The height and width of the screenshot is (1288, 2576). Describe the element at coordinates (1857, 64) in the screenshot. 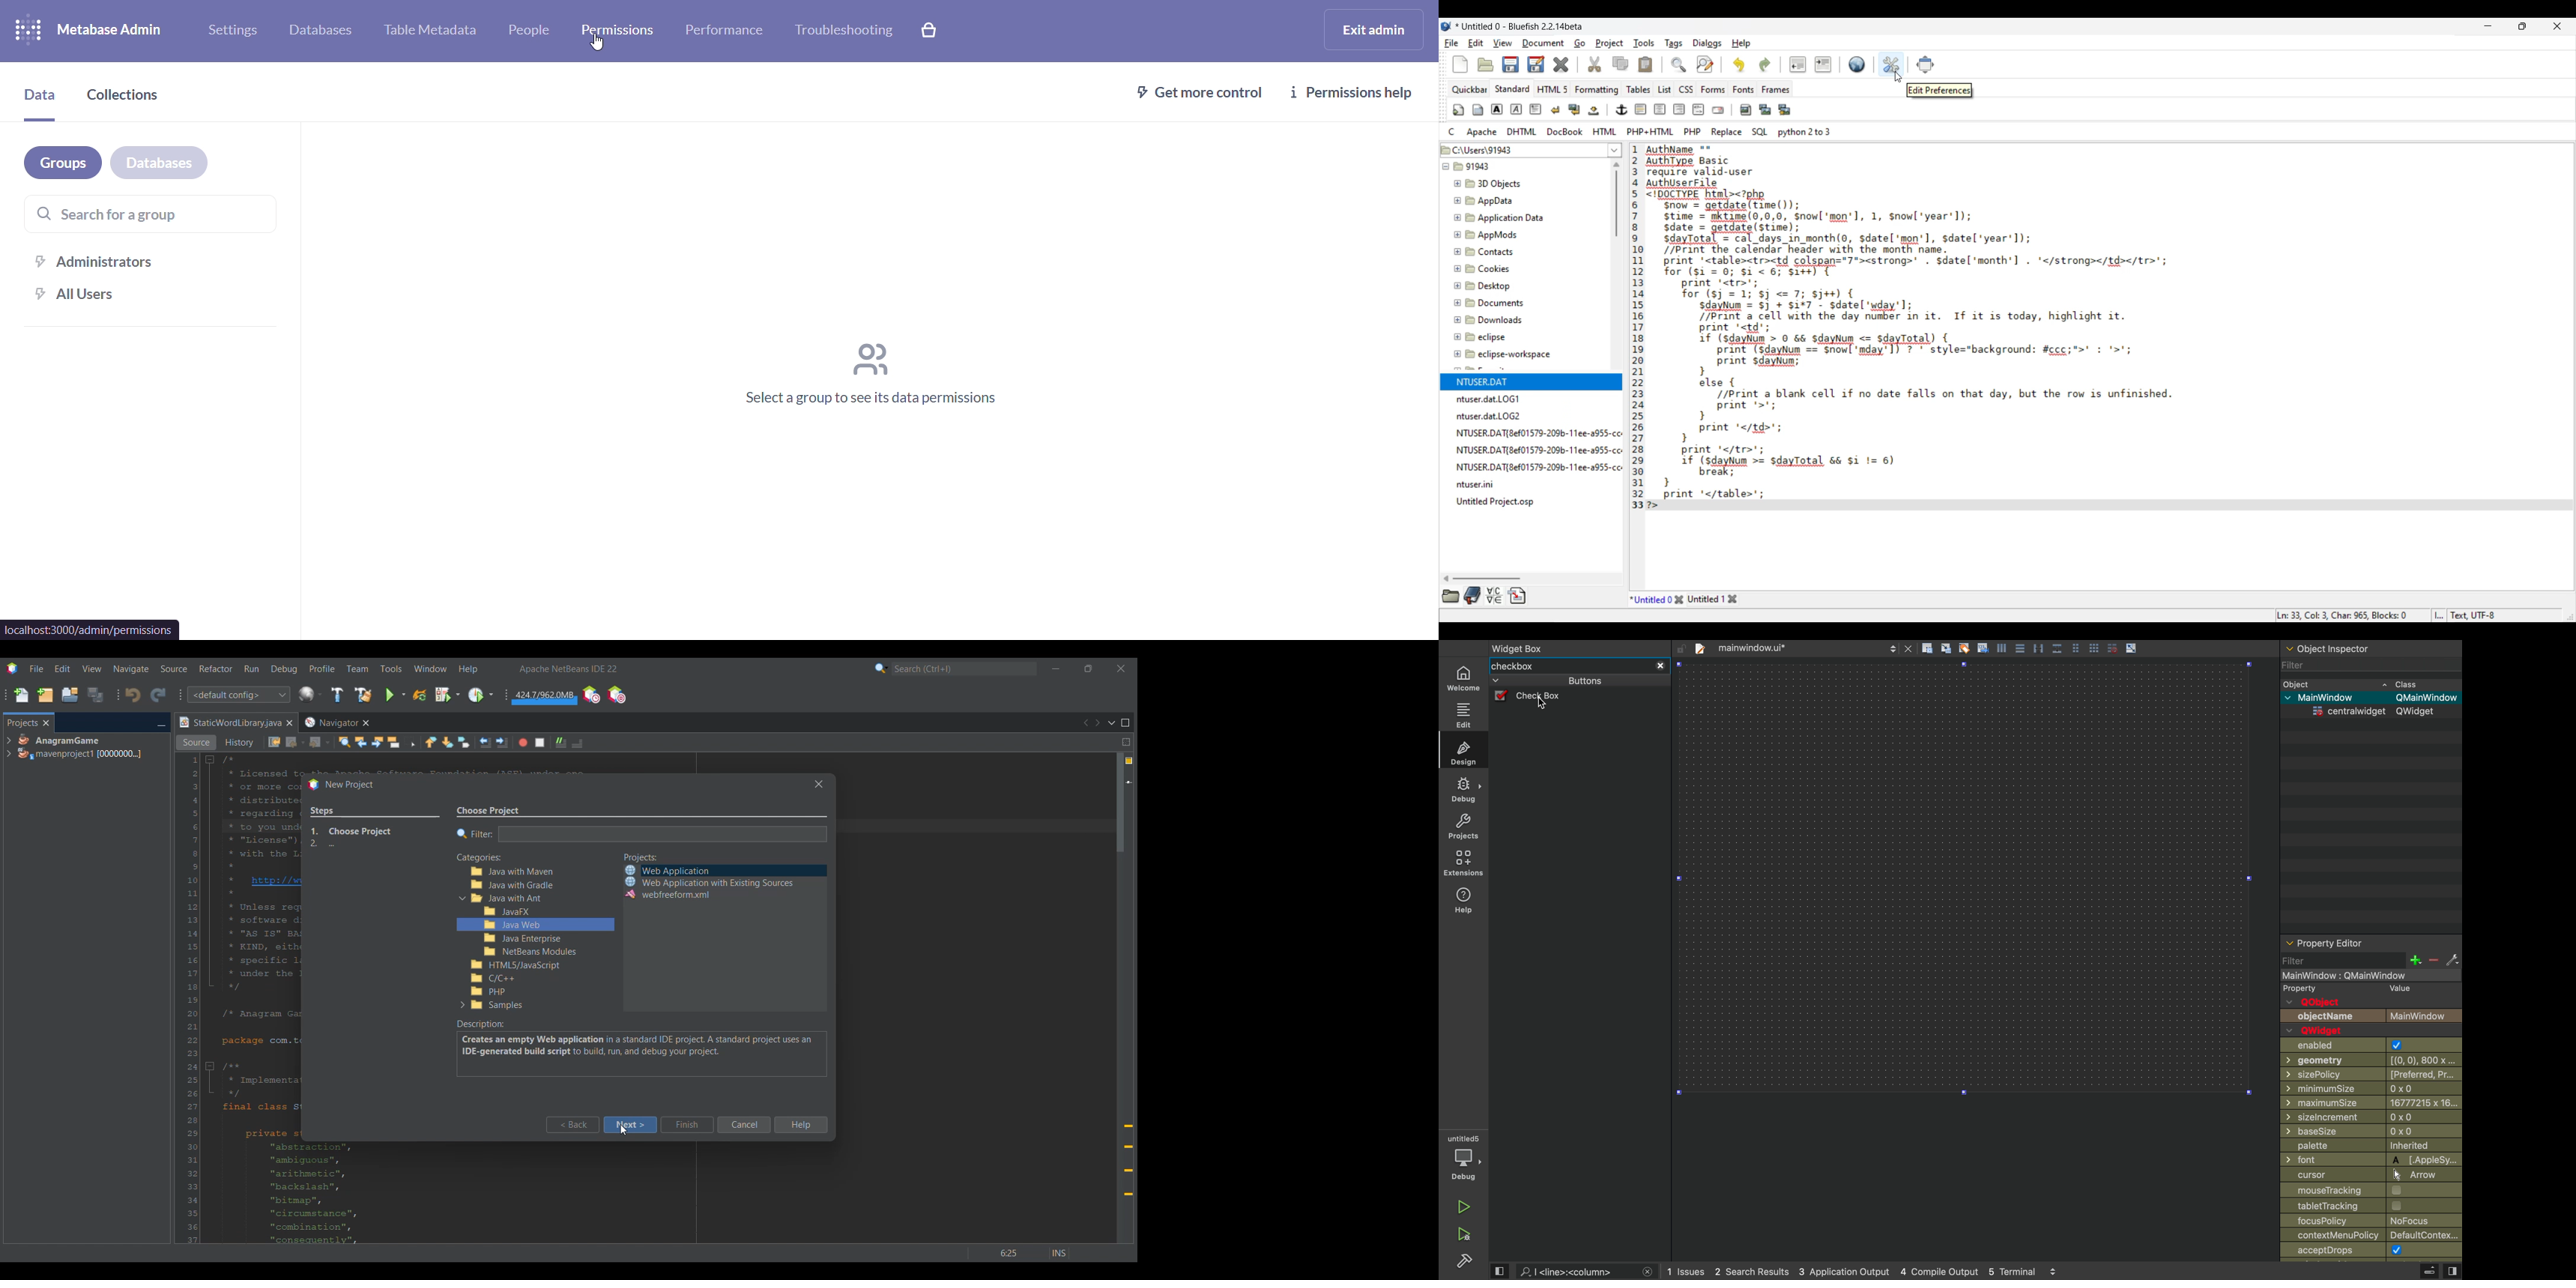

I see `Default setting` at that location.